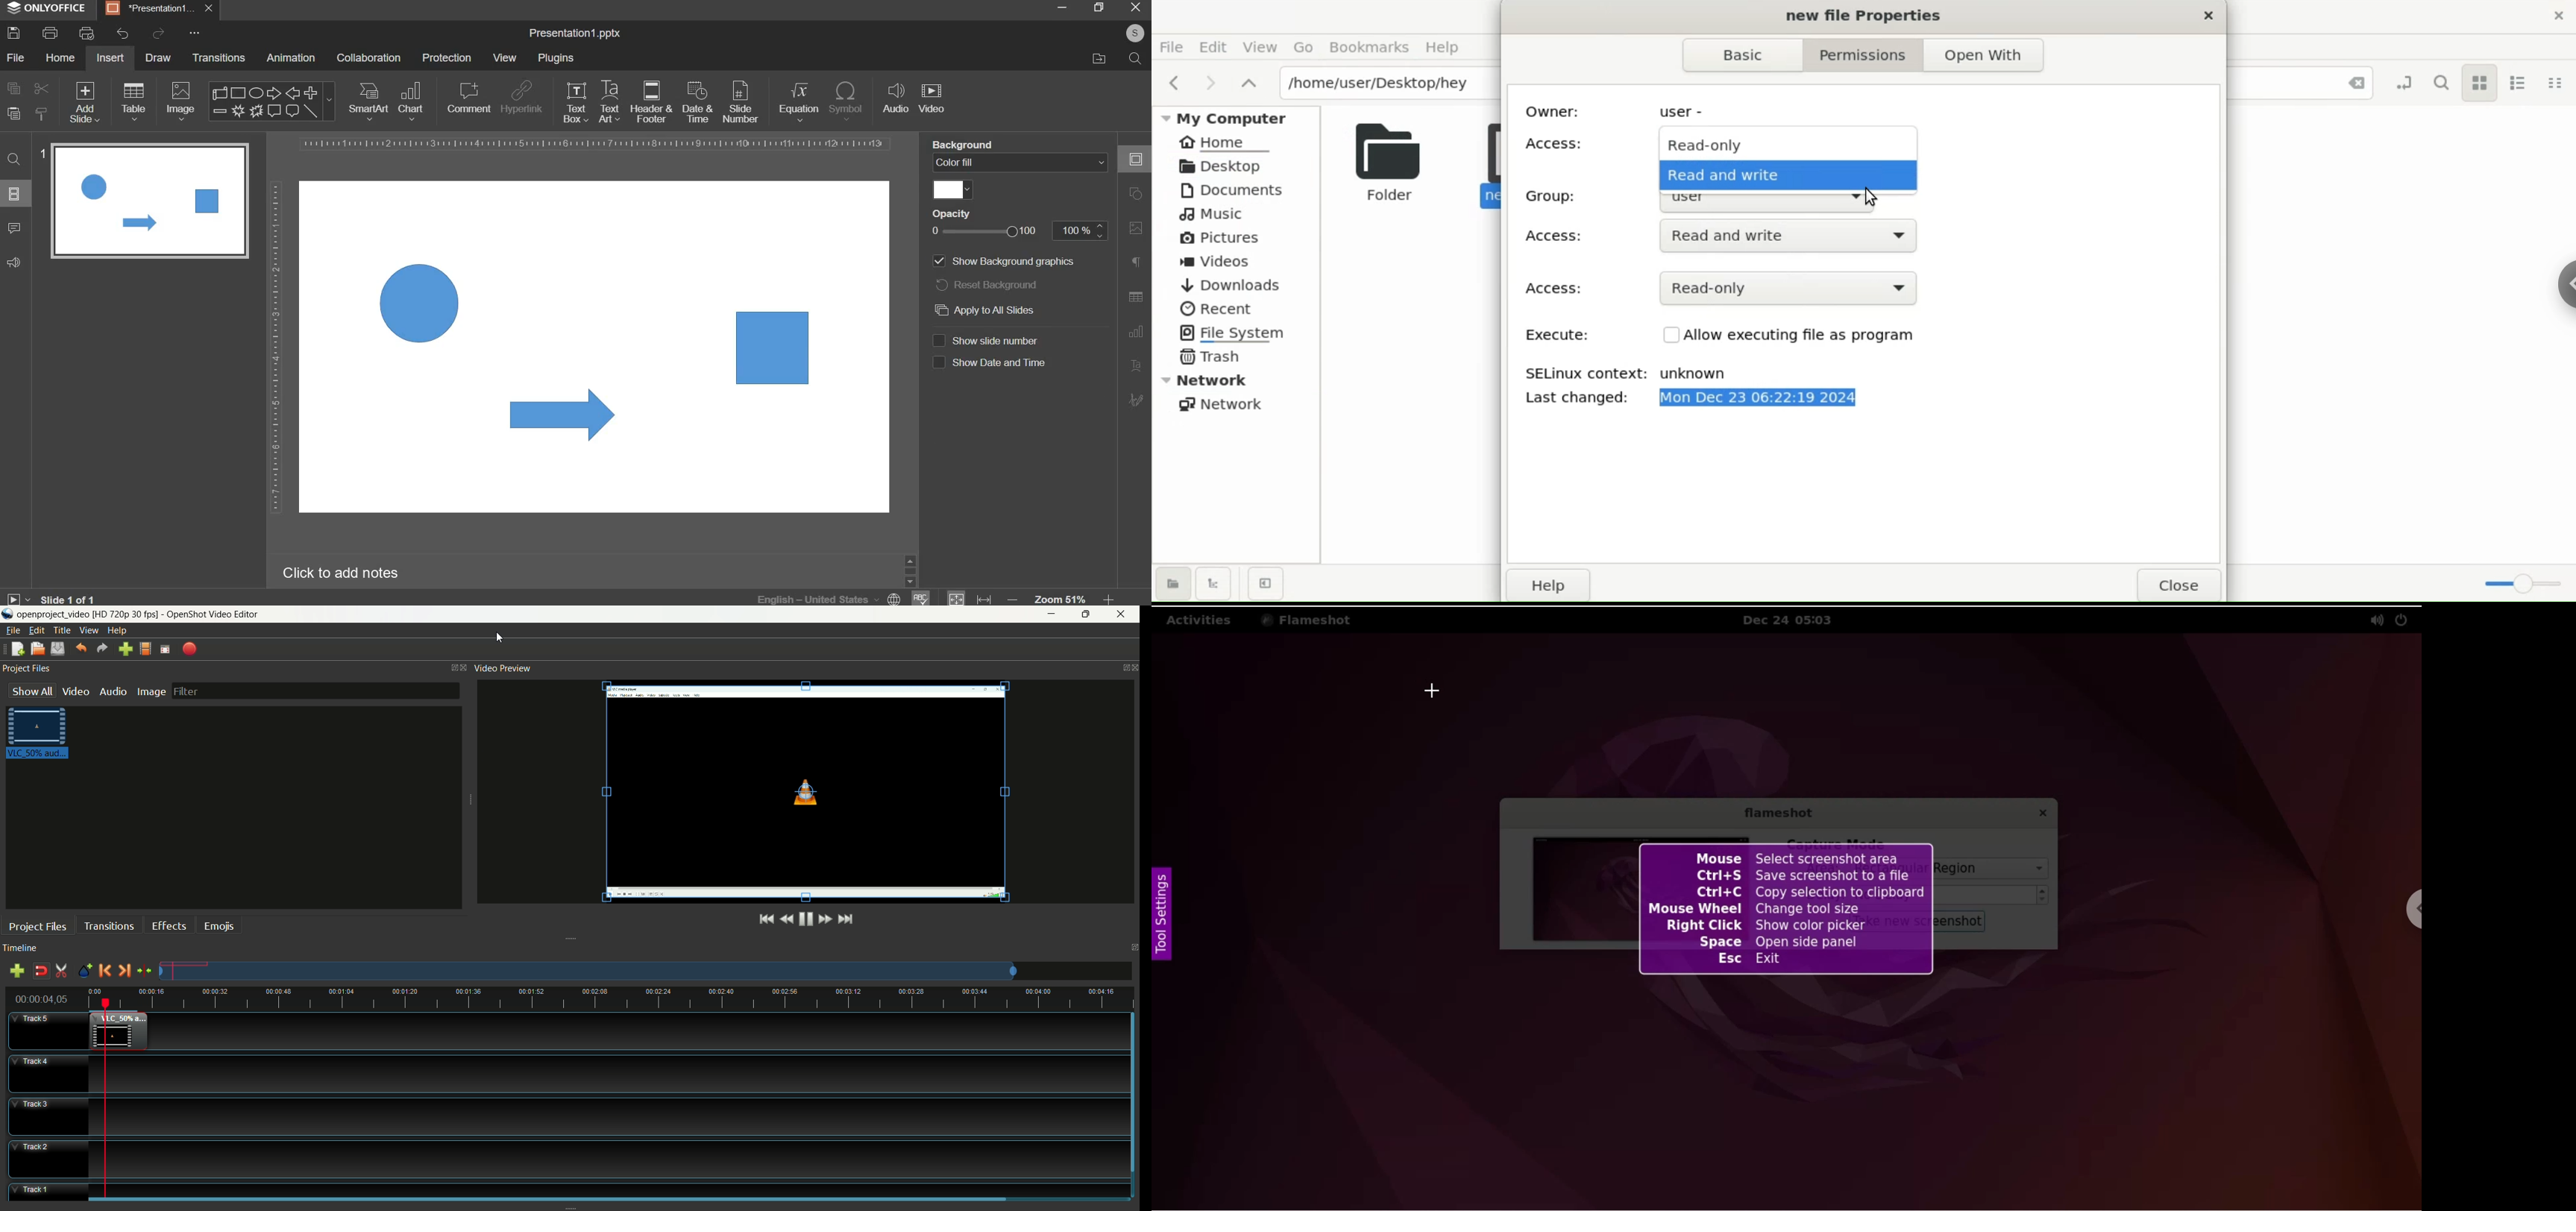  What do you see at coordinates (556, 58) in the screenshot?
I see `plugins` at bounding box center [556, 58].